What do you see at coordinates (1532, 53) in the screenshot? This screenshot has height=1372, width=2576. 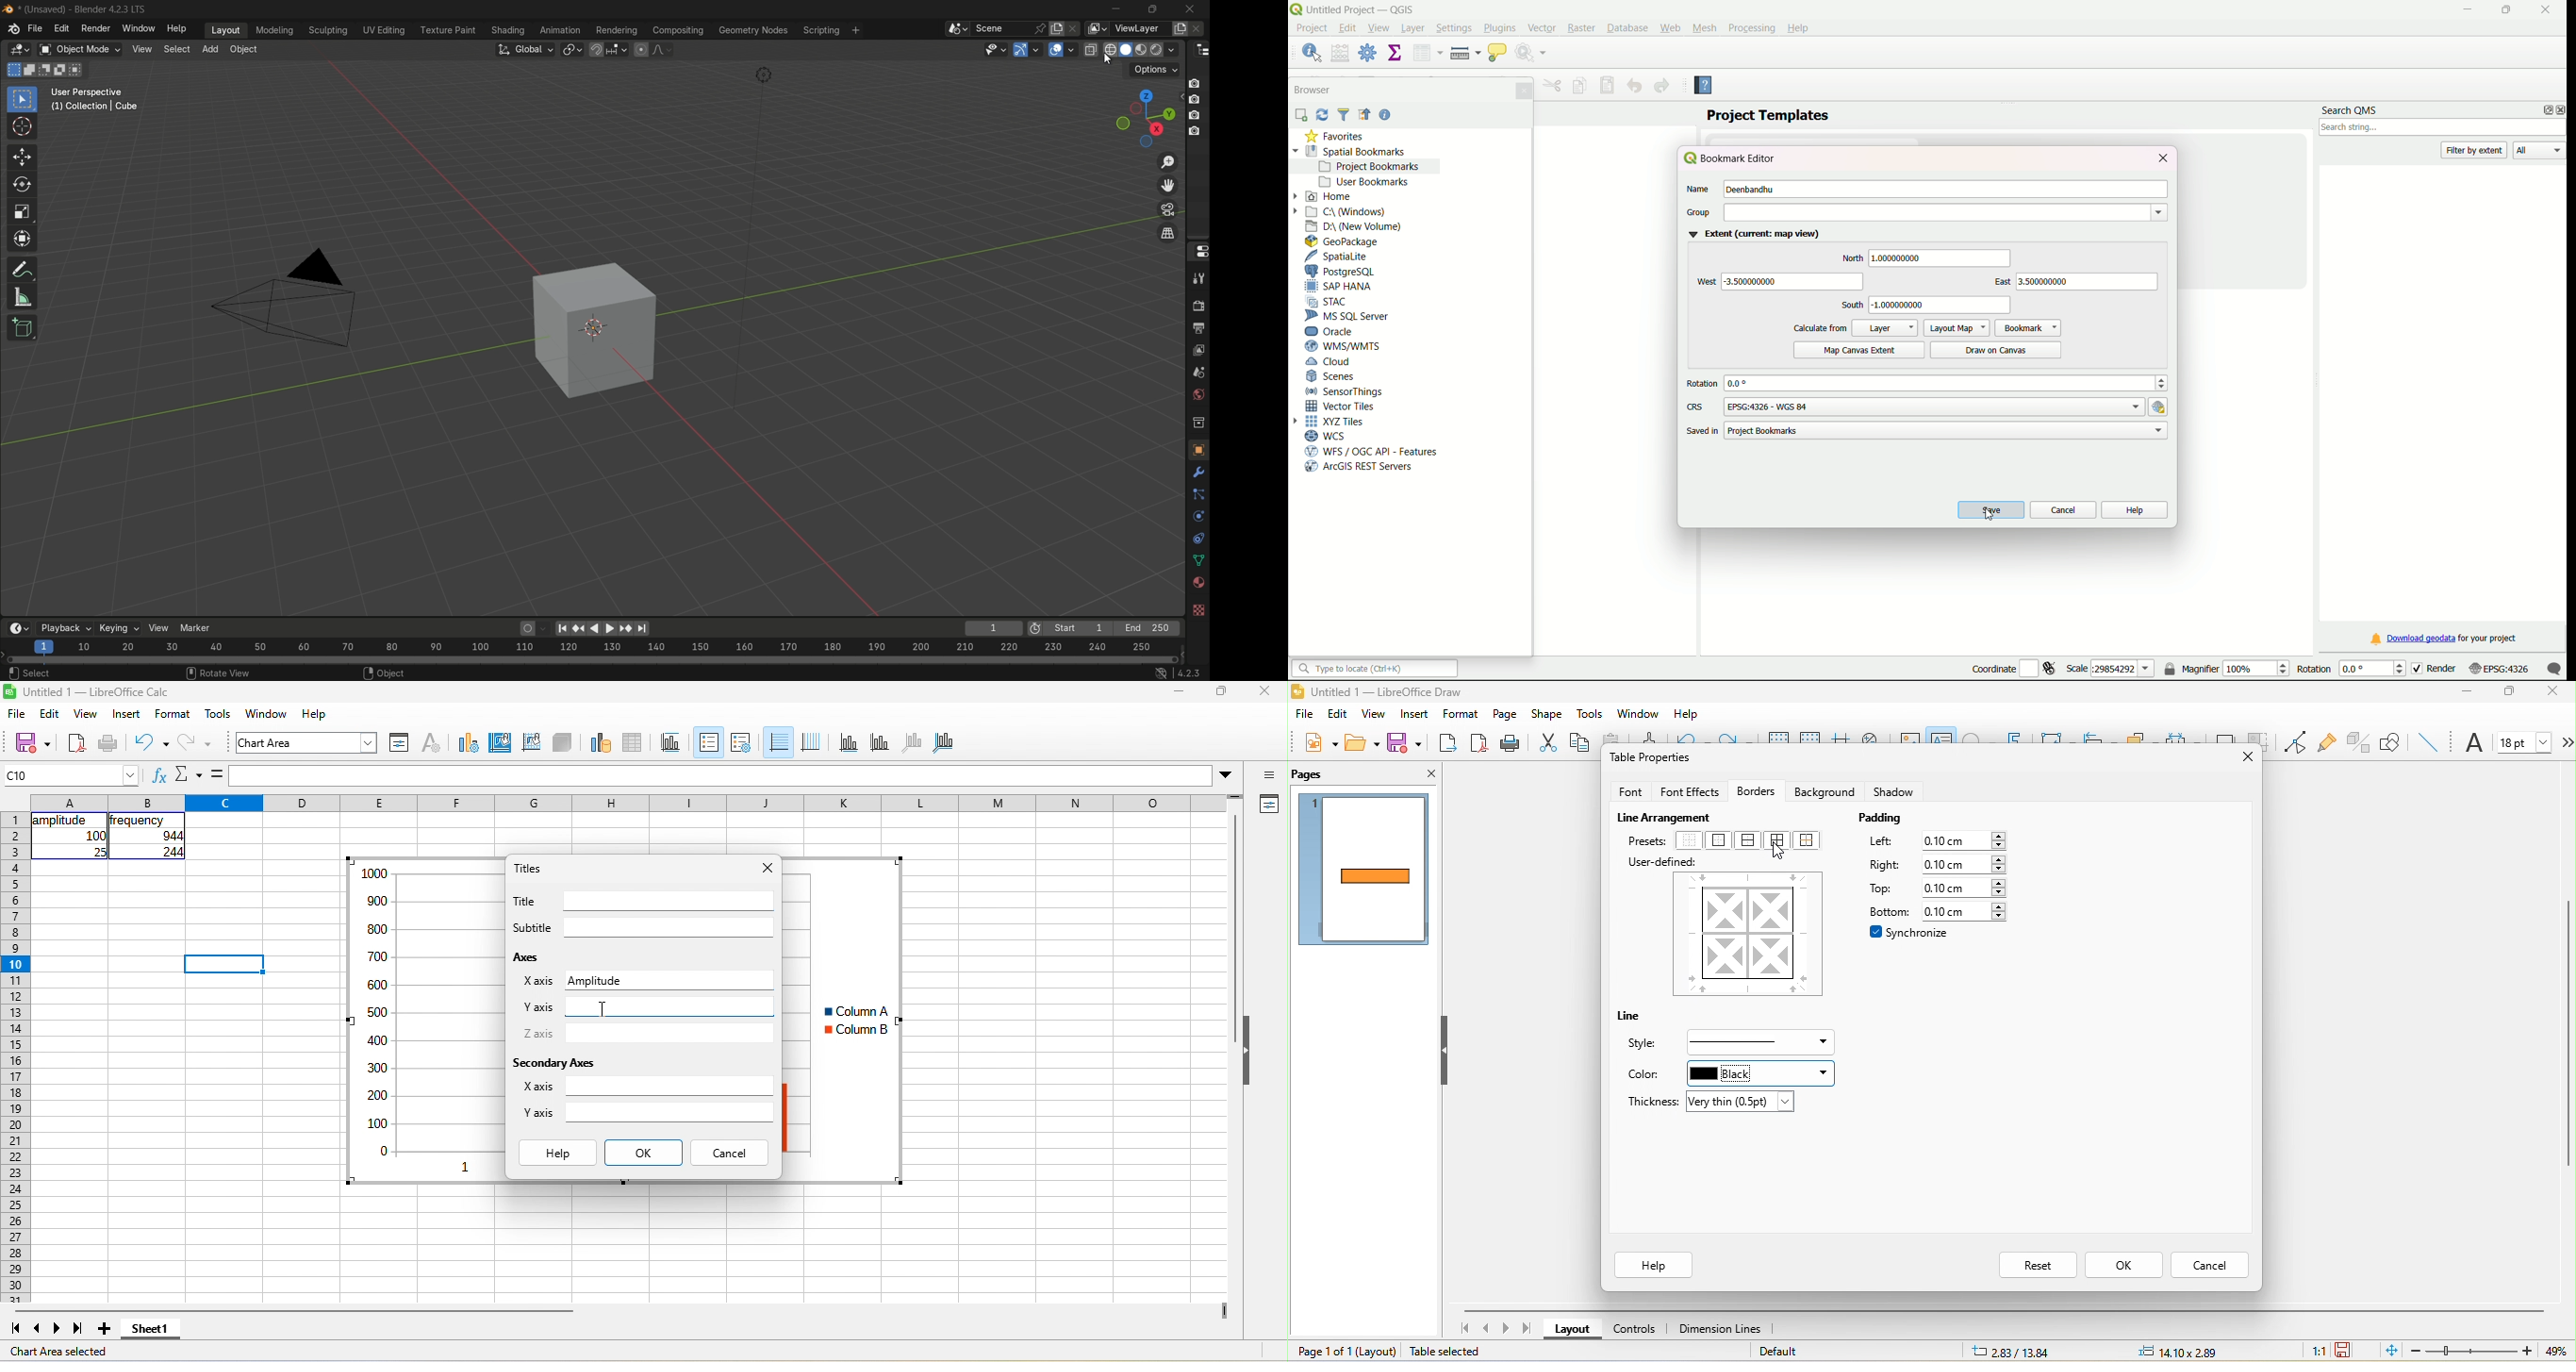 I see `run feature action` at bounding box center [1532, 53].